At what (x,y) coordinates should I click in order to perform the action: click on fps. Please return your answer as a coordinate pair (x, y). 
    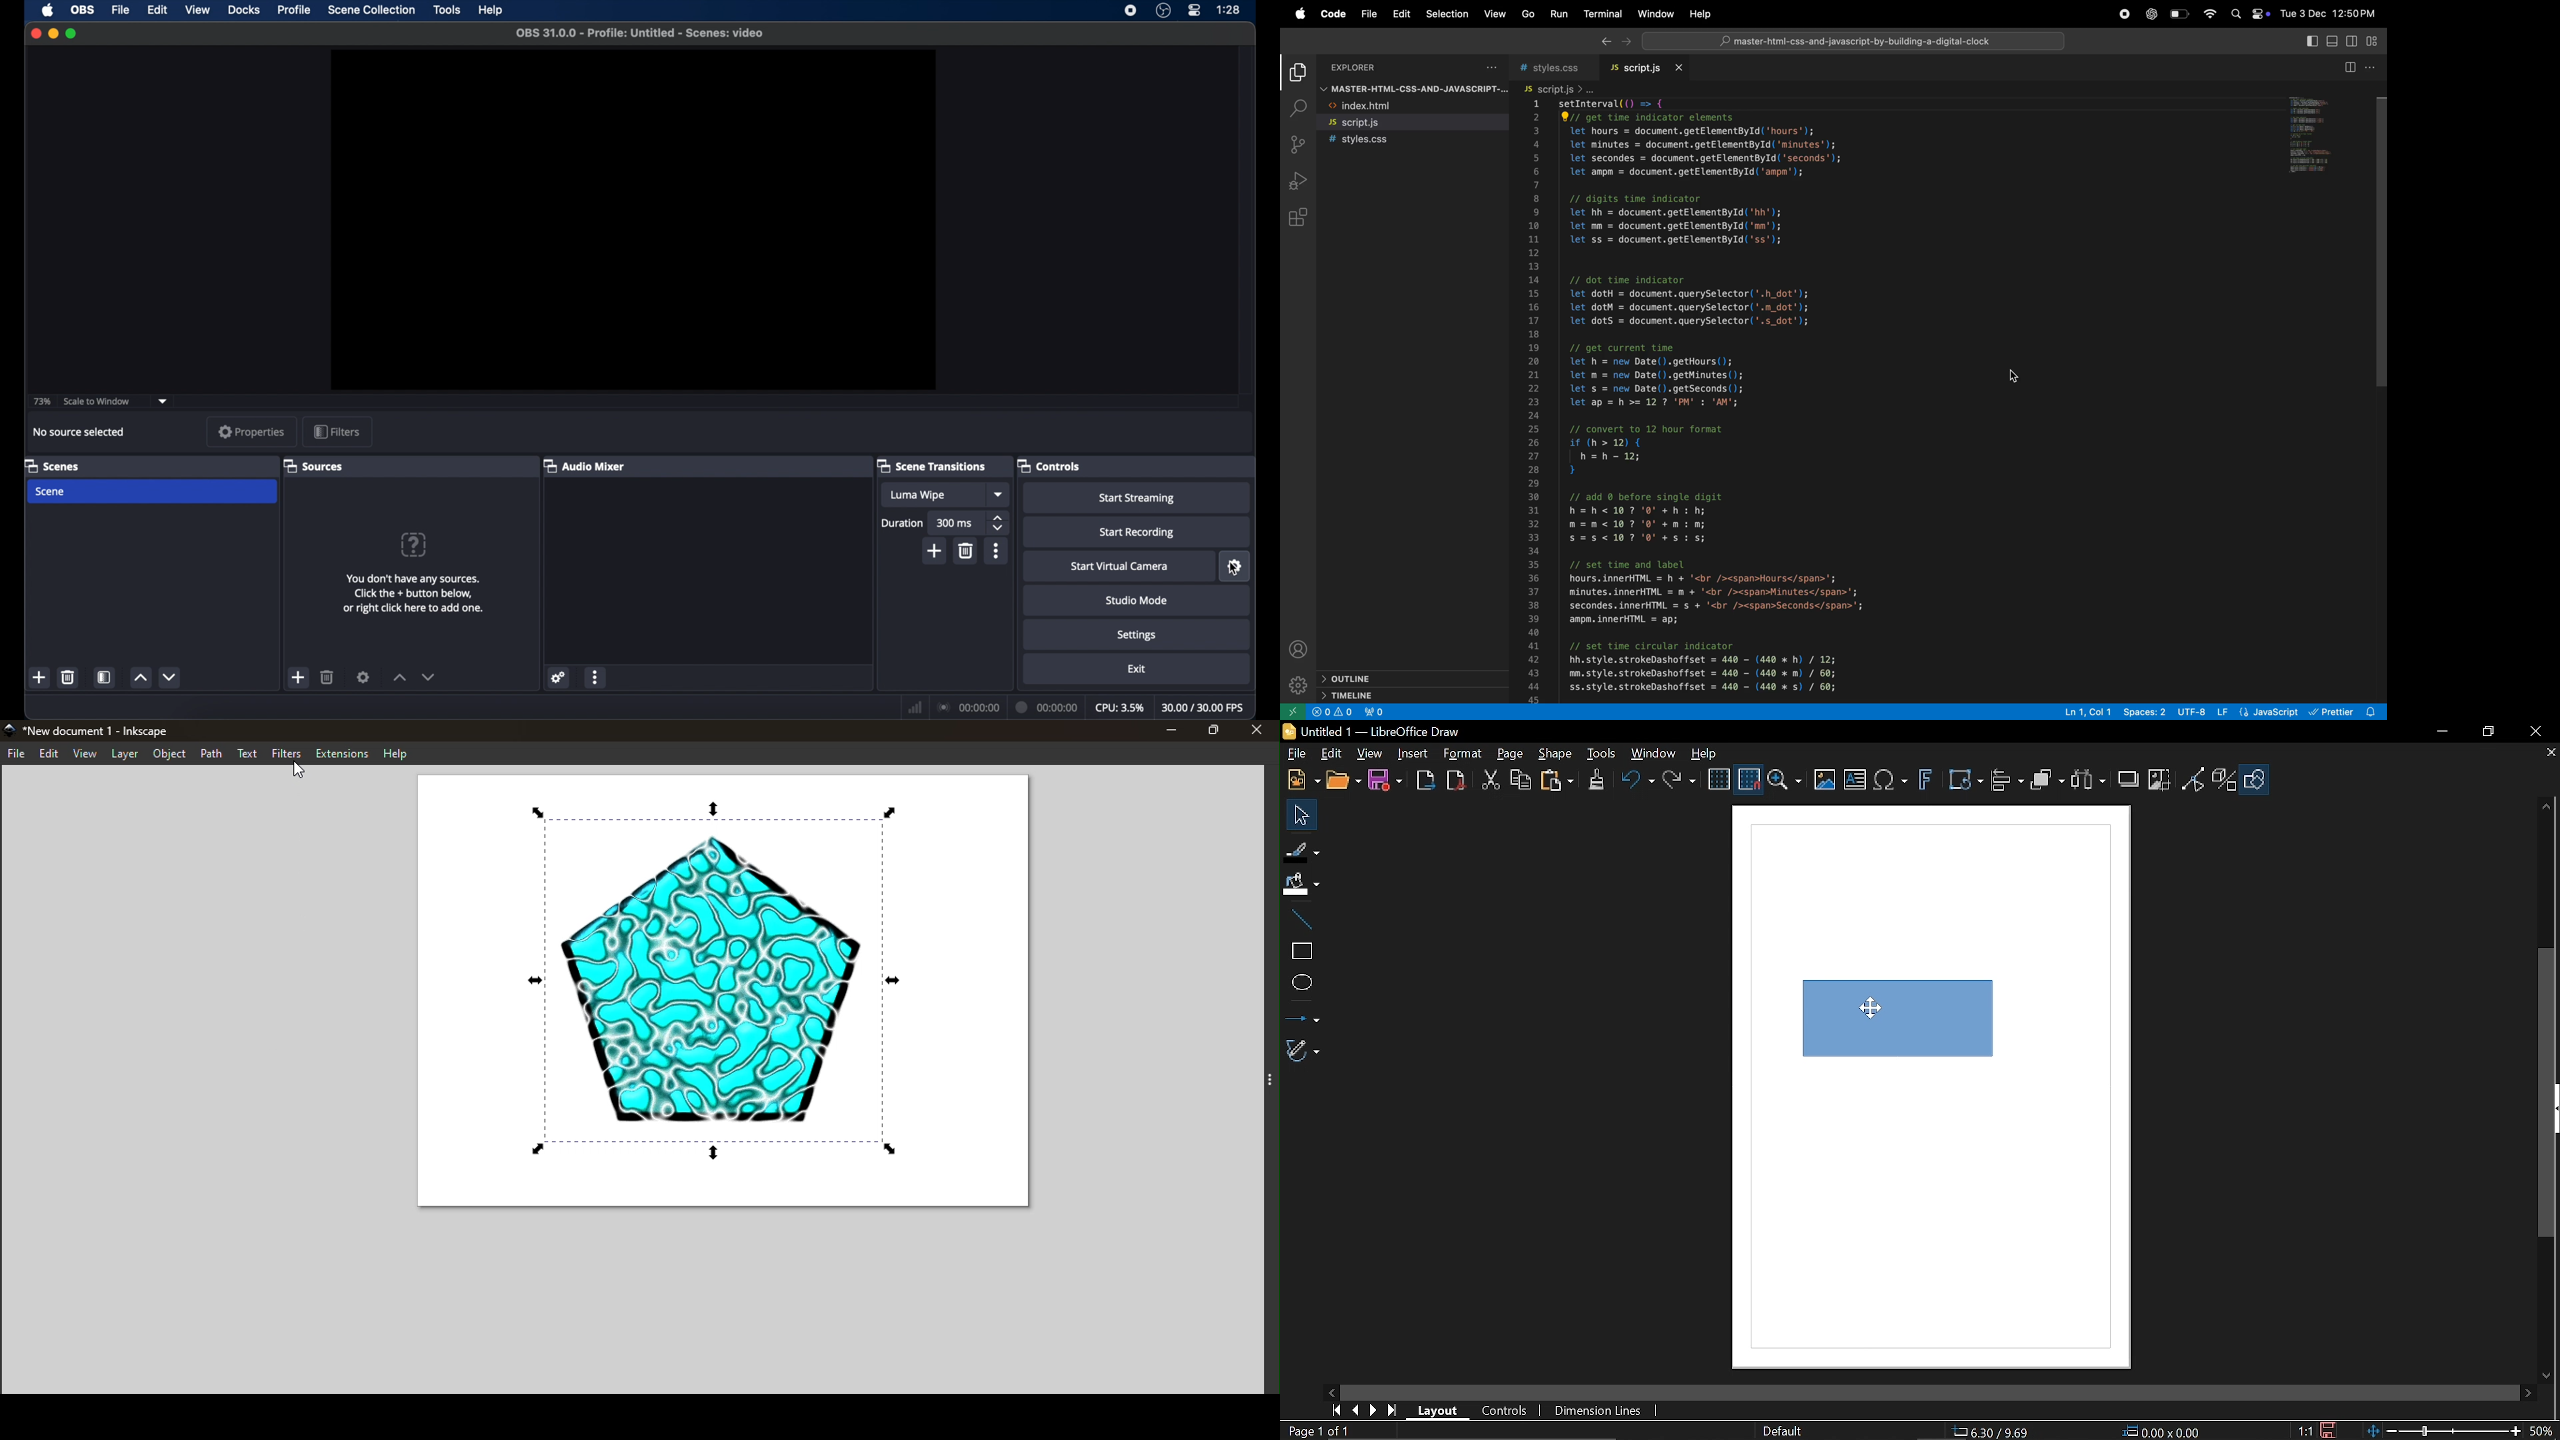
    Looking at the image, I should click on (1203, 707).